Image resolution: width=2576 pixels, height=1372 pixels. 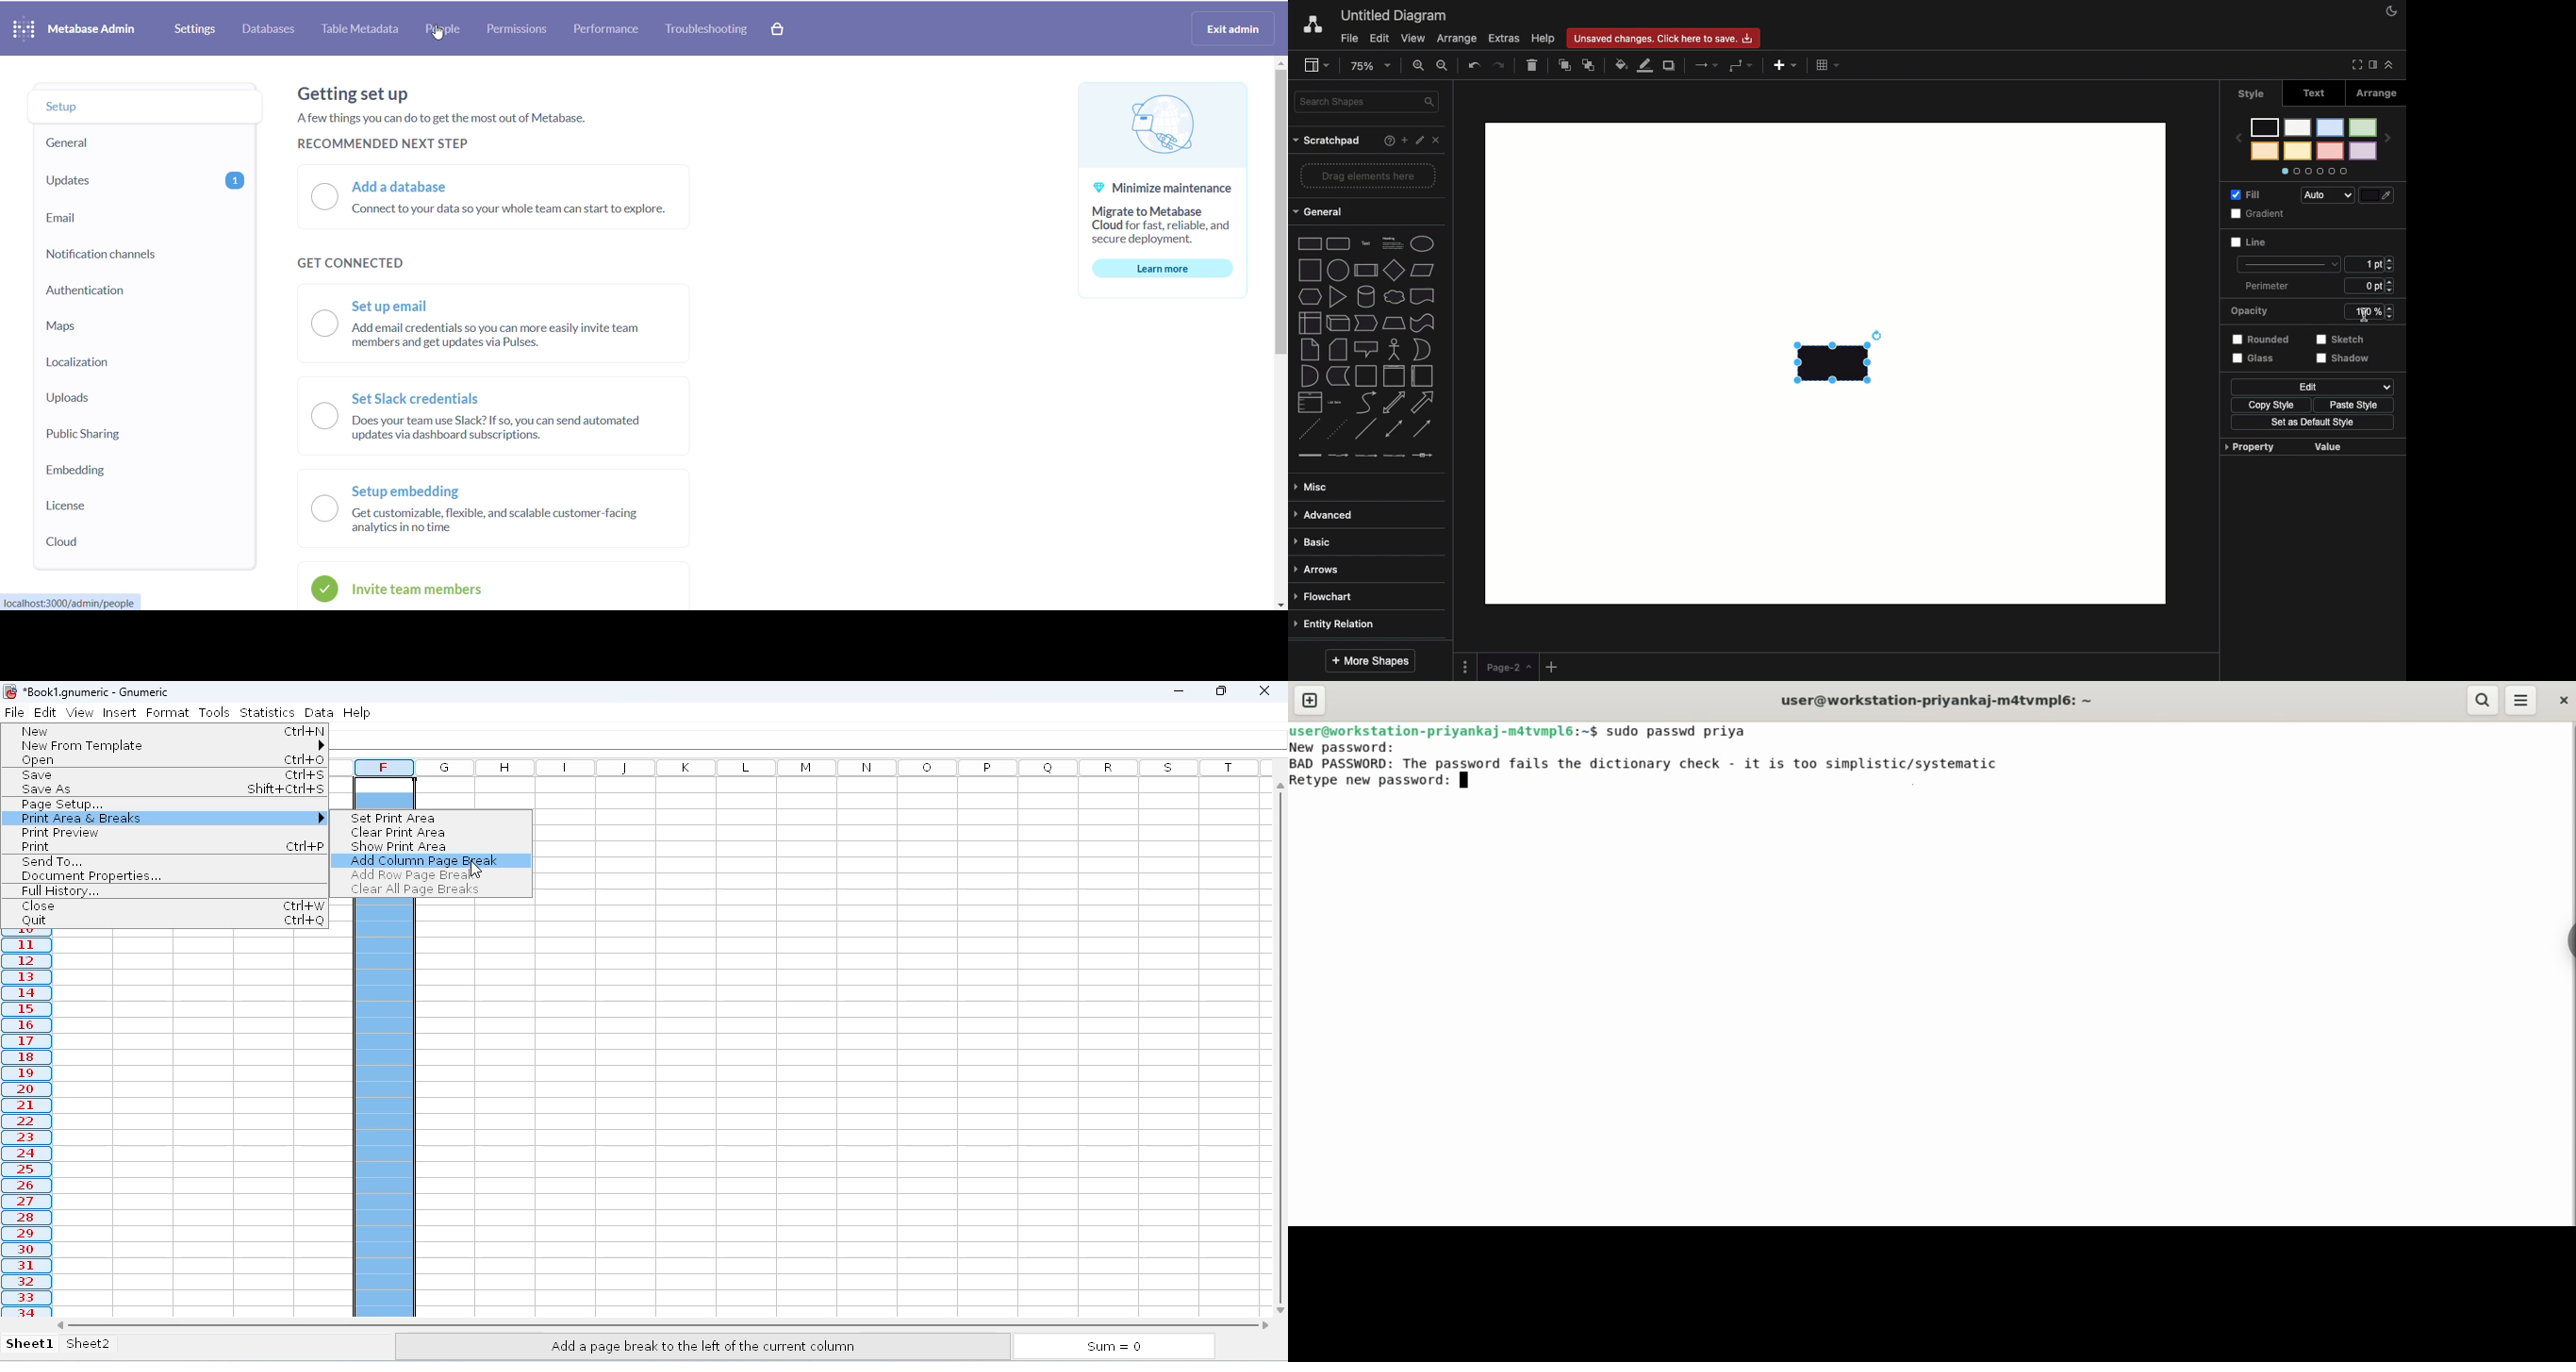 I want to click on shortcut for close, so click(x=303, y=905).